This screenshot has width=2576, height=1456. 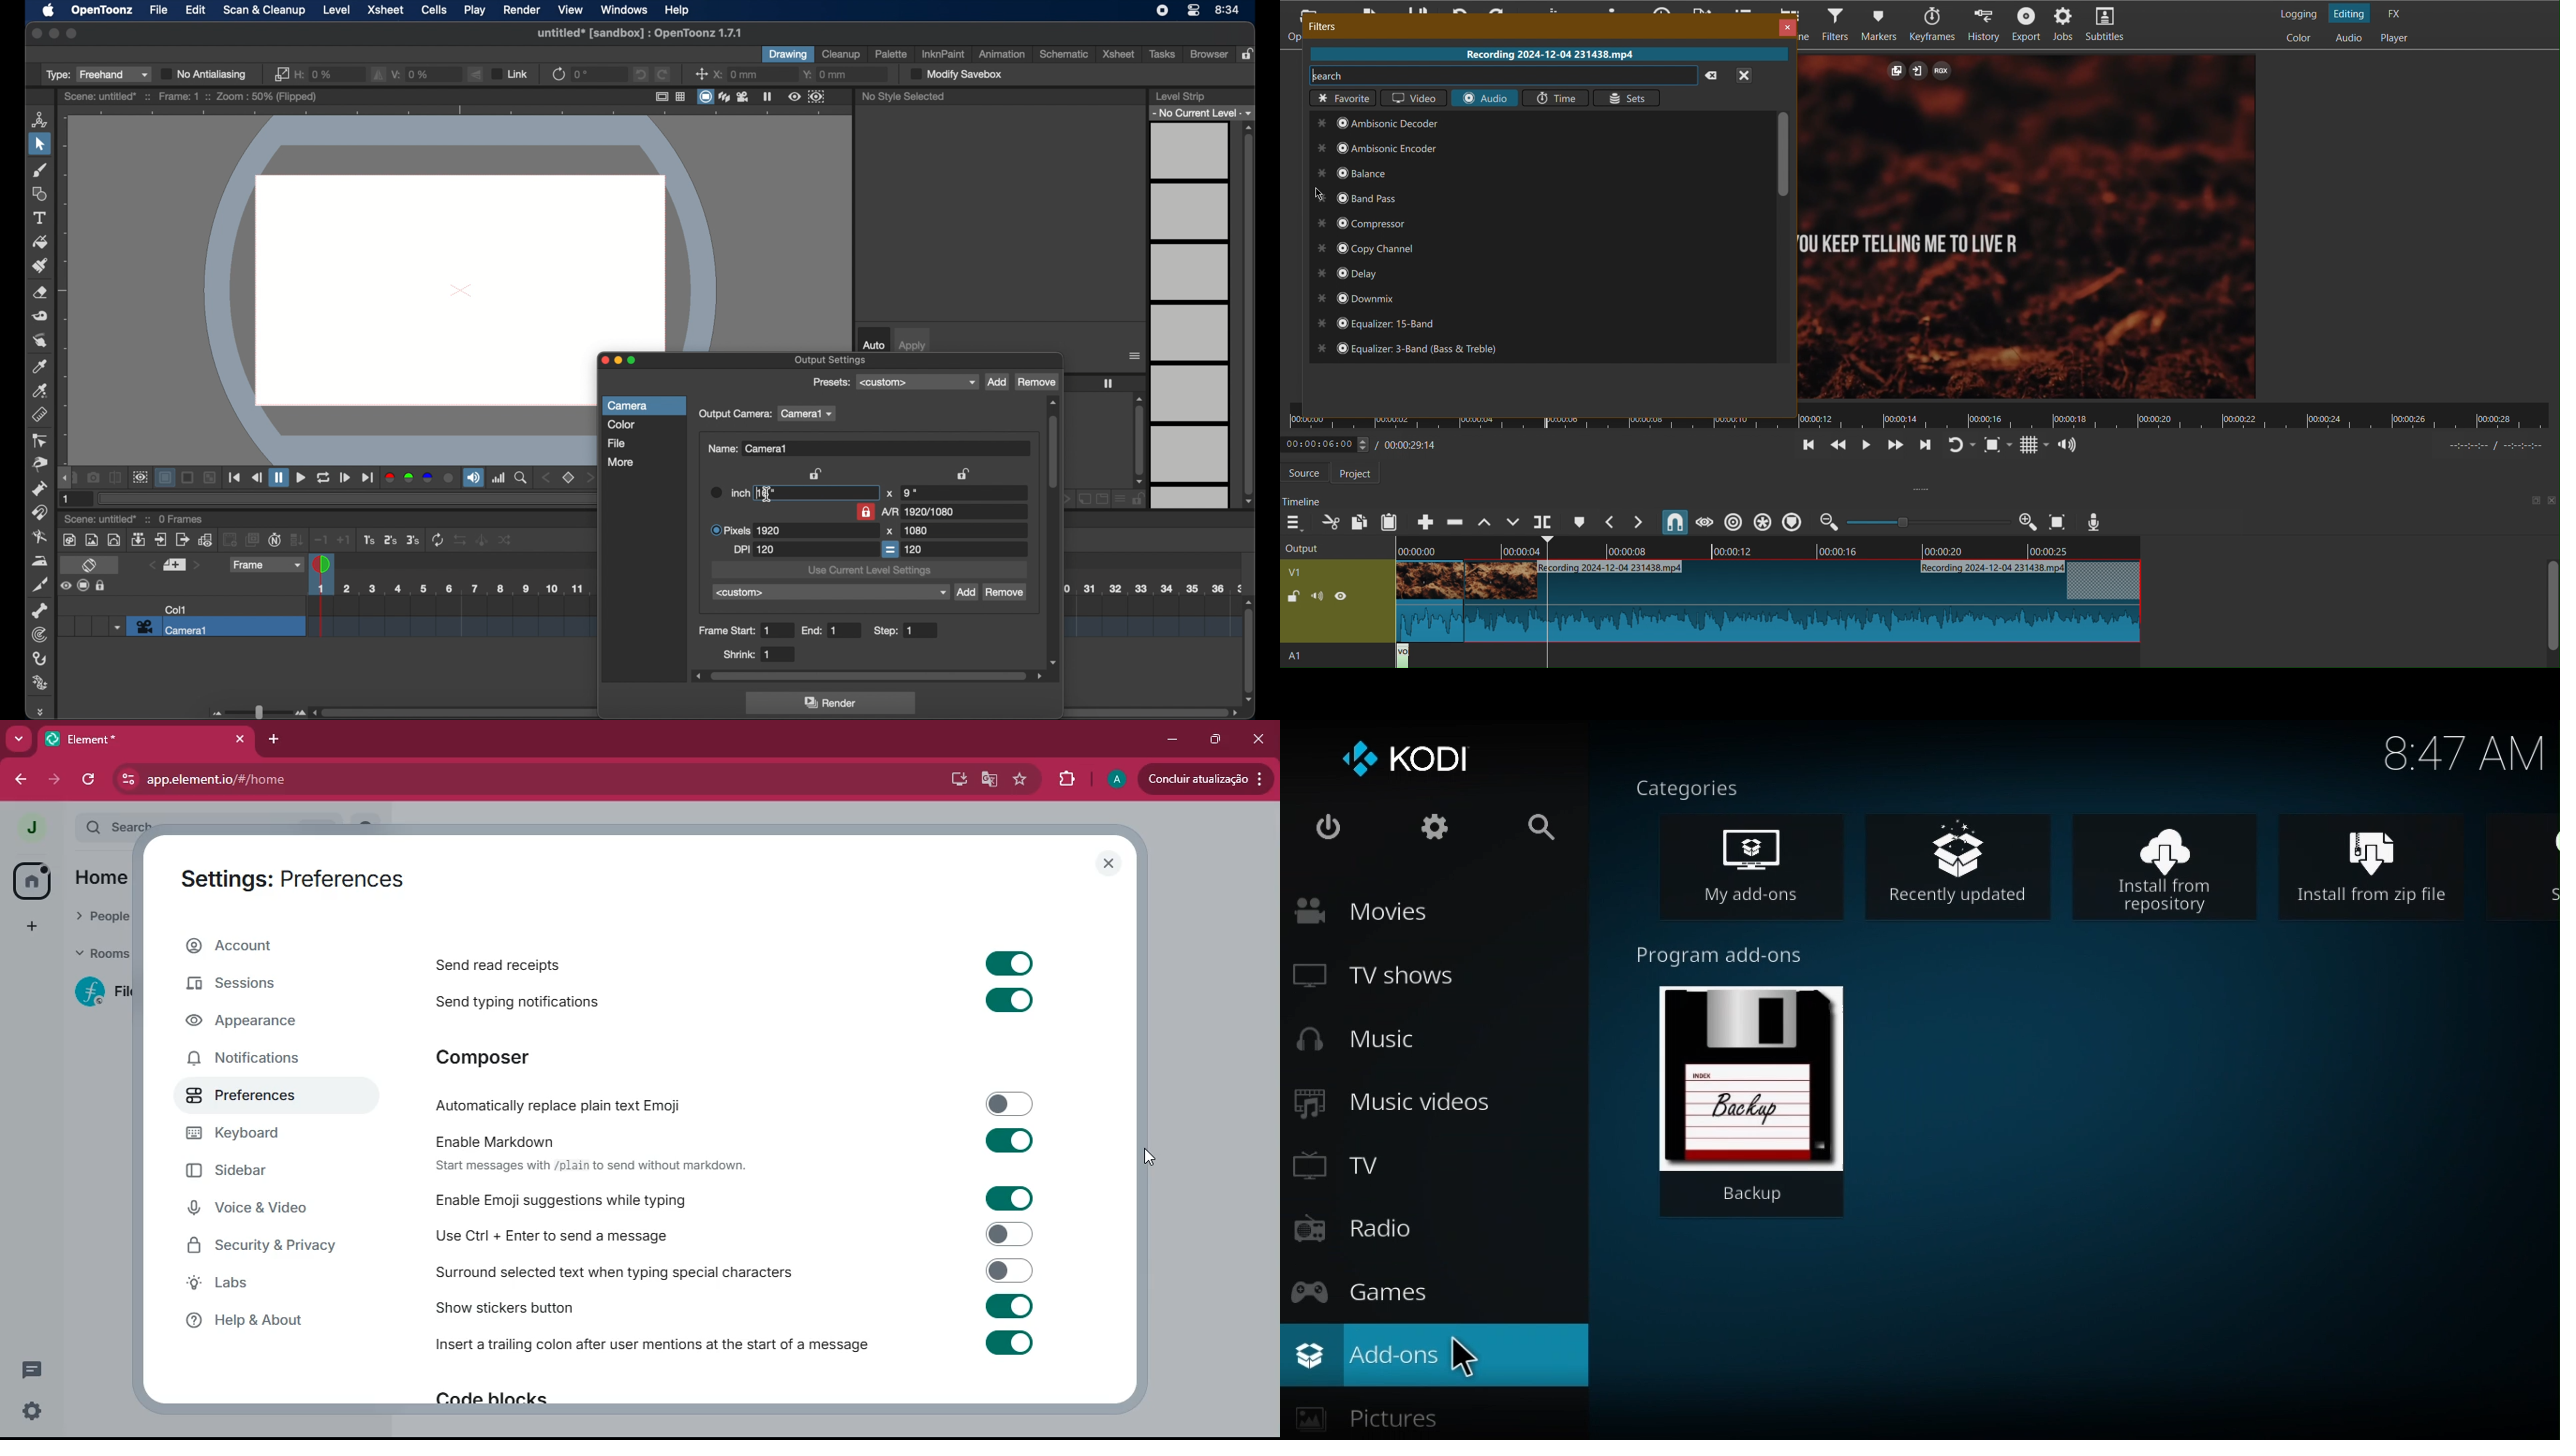 I want to click on magnet tool, so click(x=41, y=512).